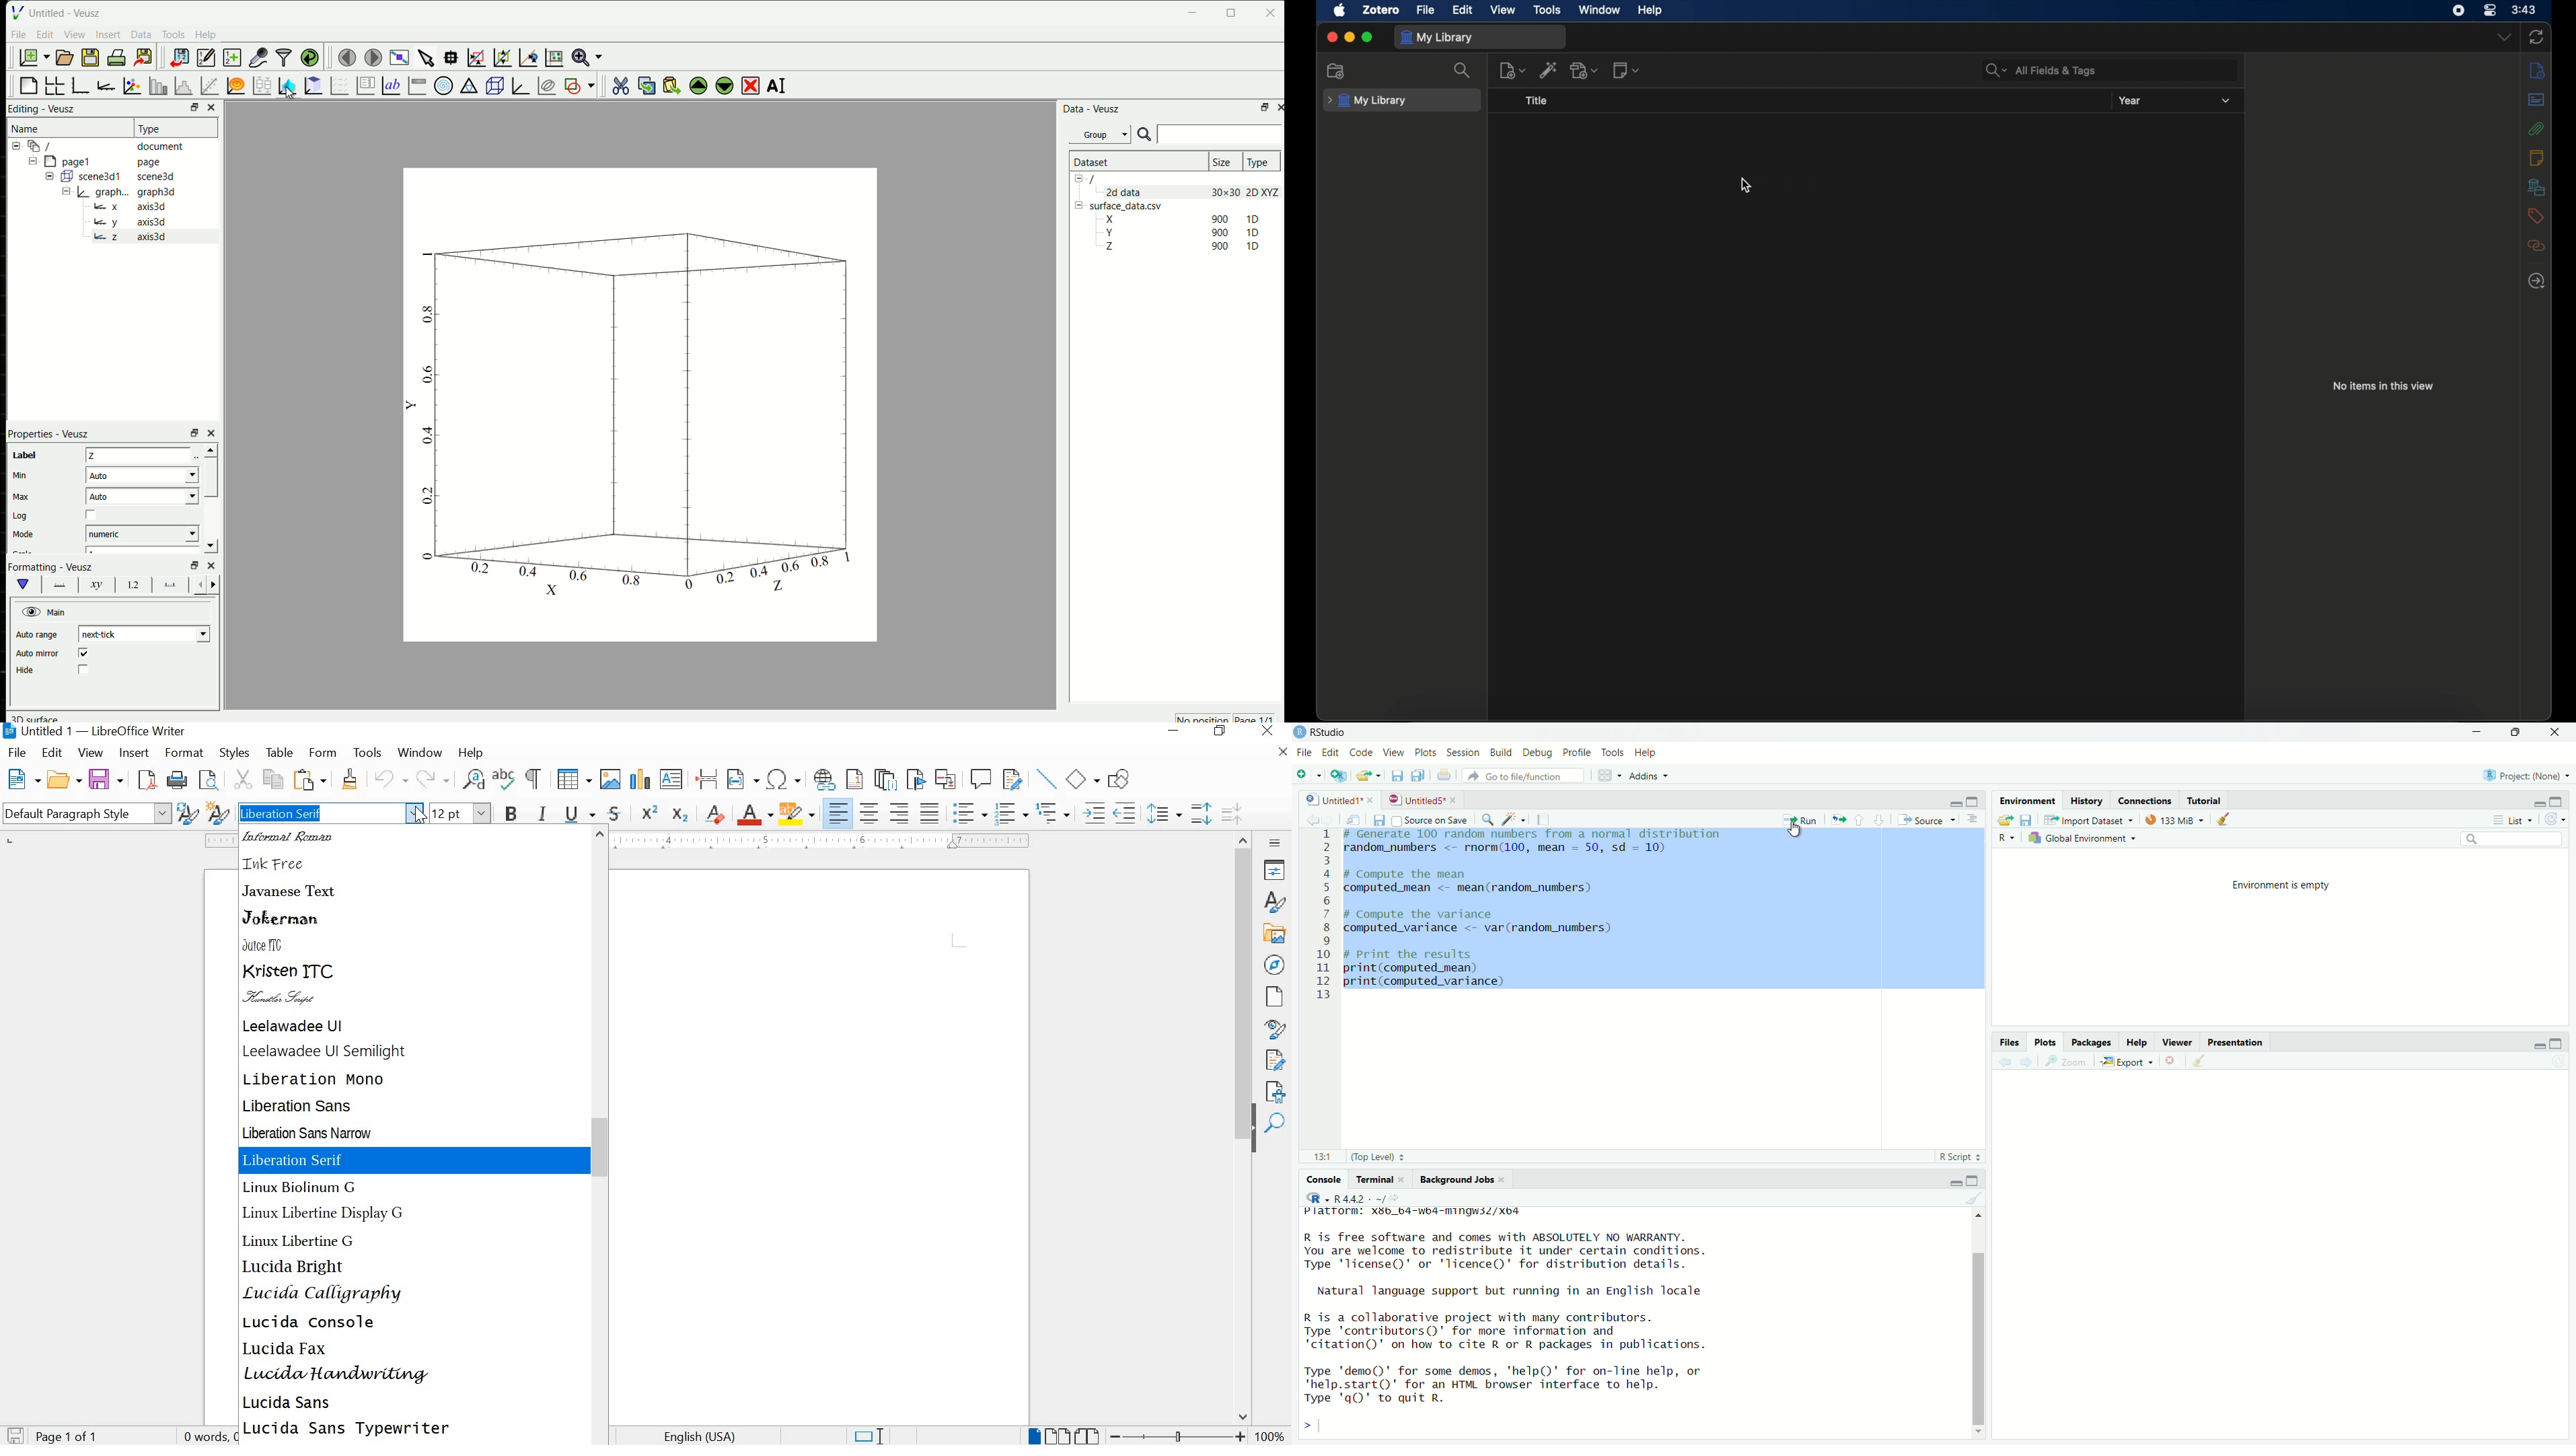  I want to click on polar graph, so click(444, 85).